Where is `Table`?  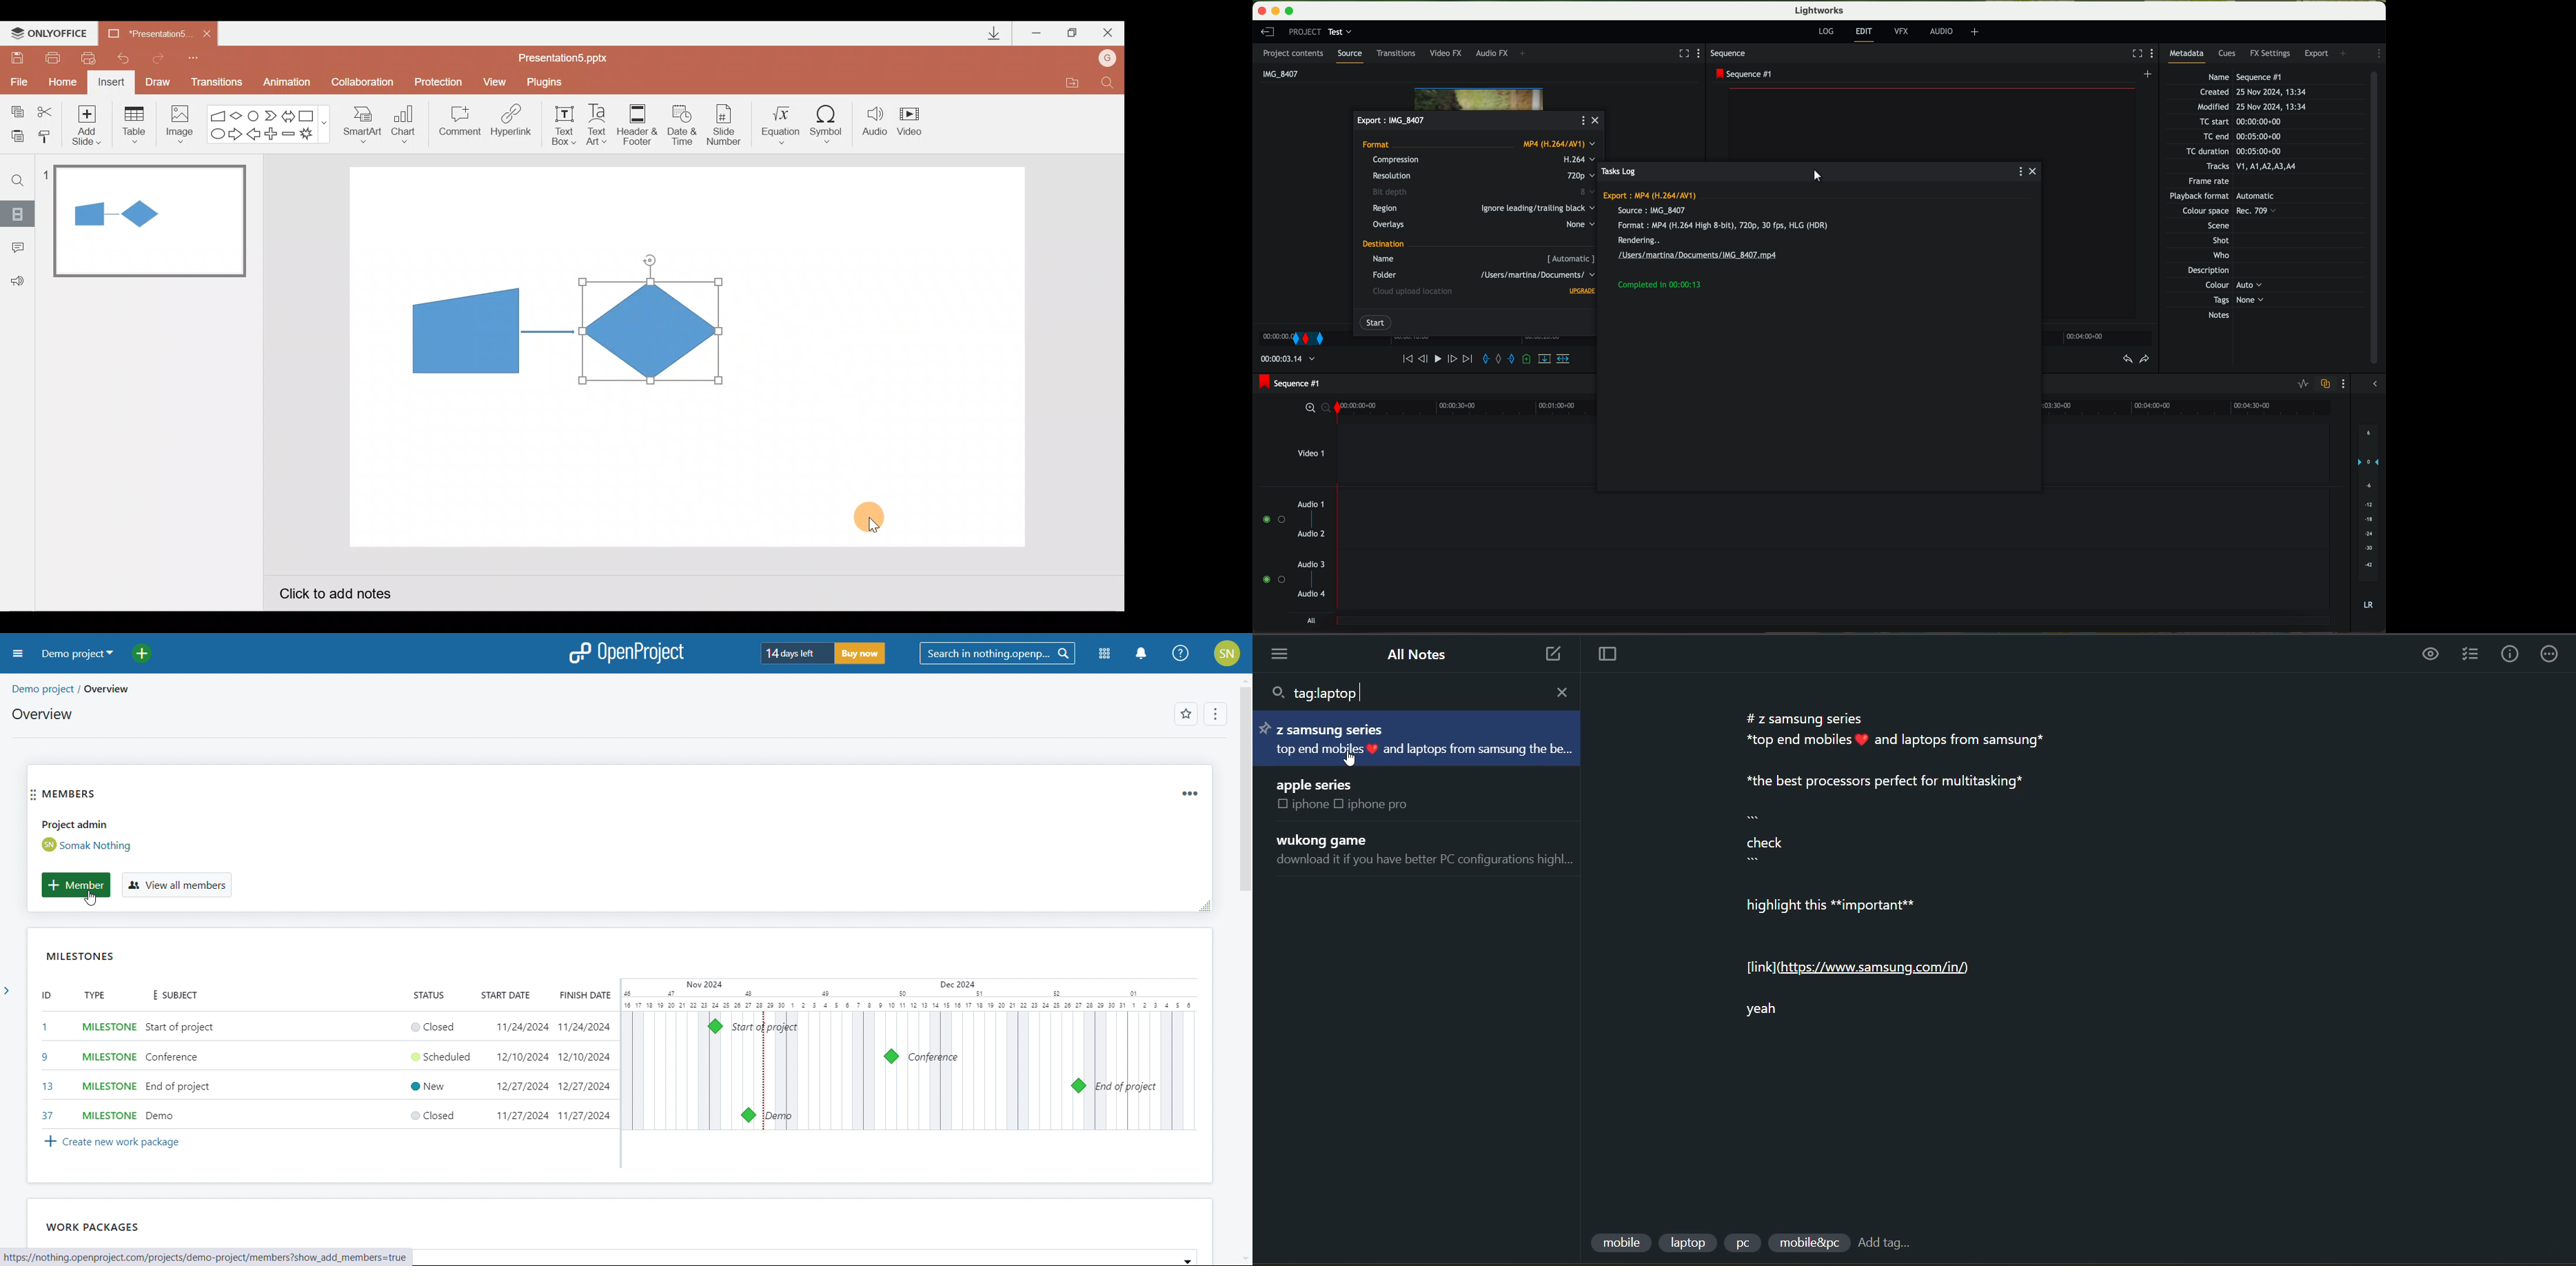
Table is located at coordinates (133, 124).